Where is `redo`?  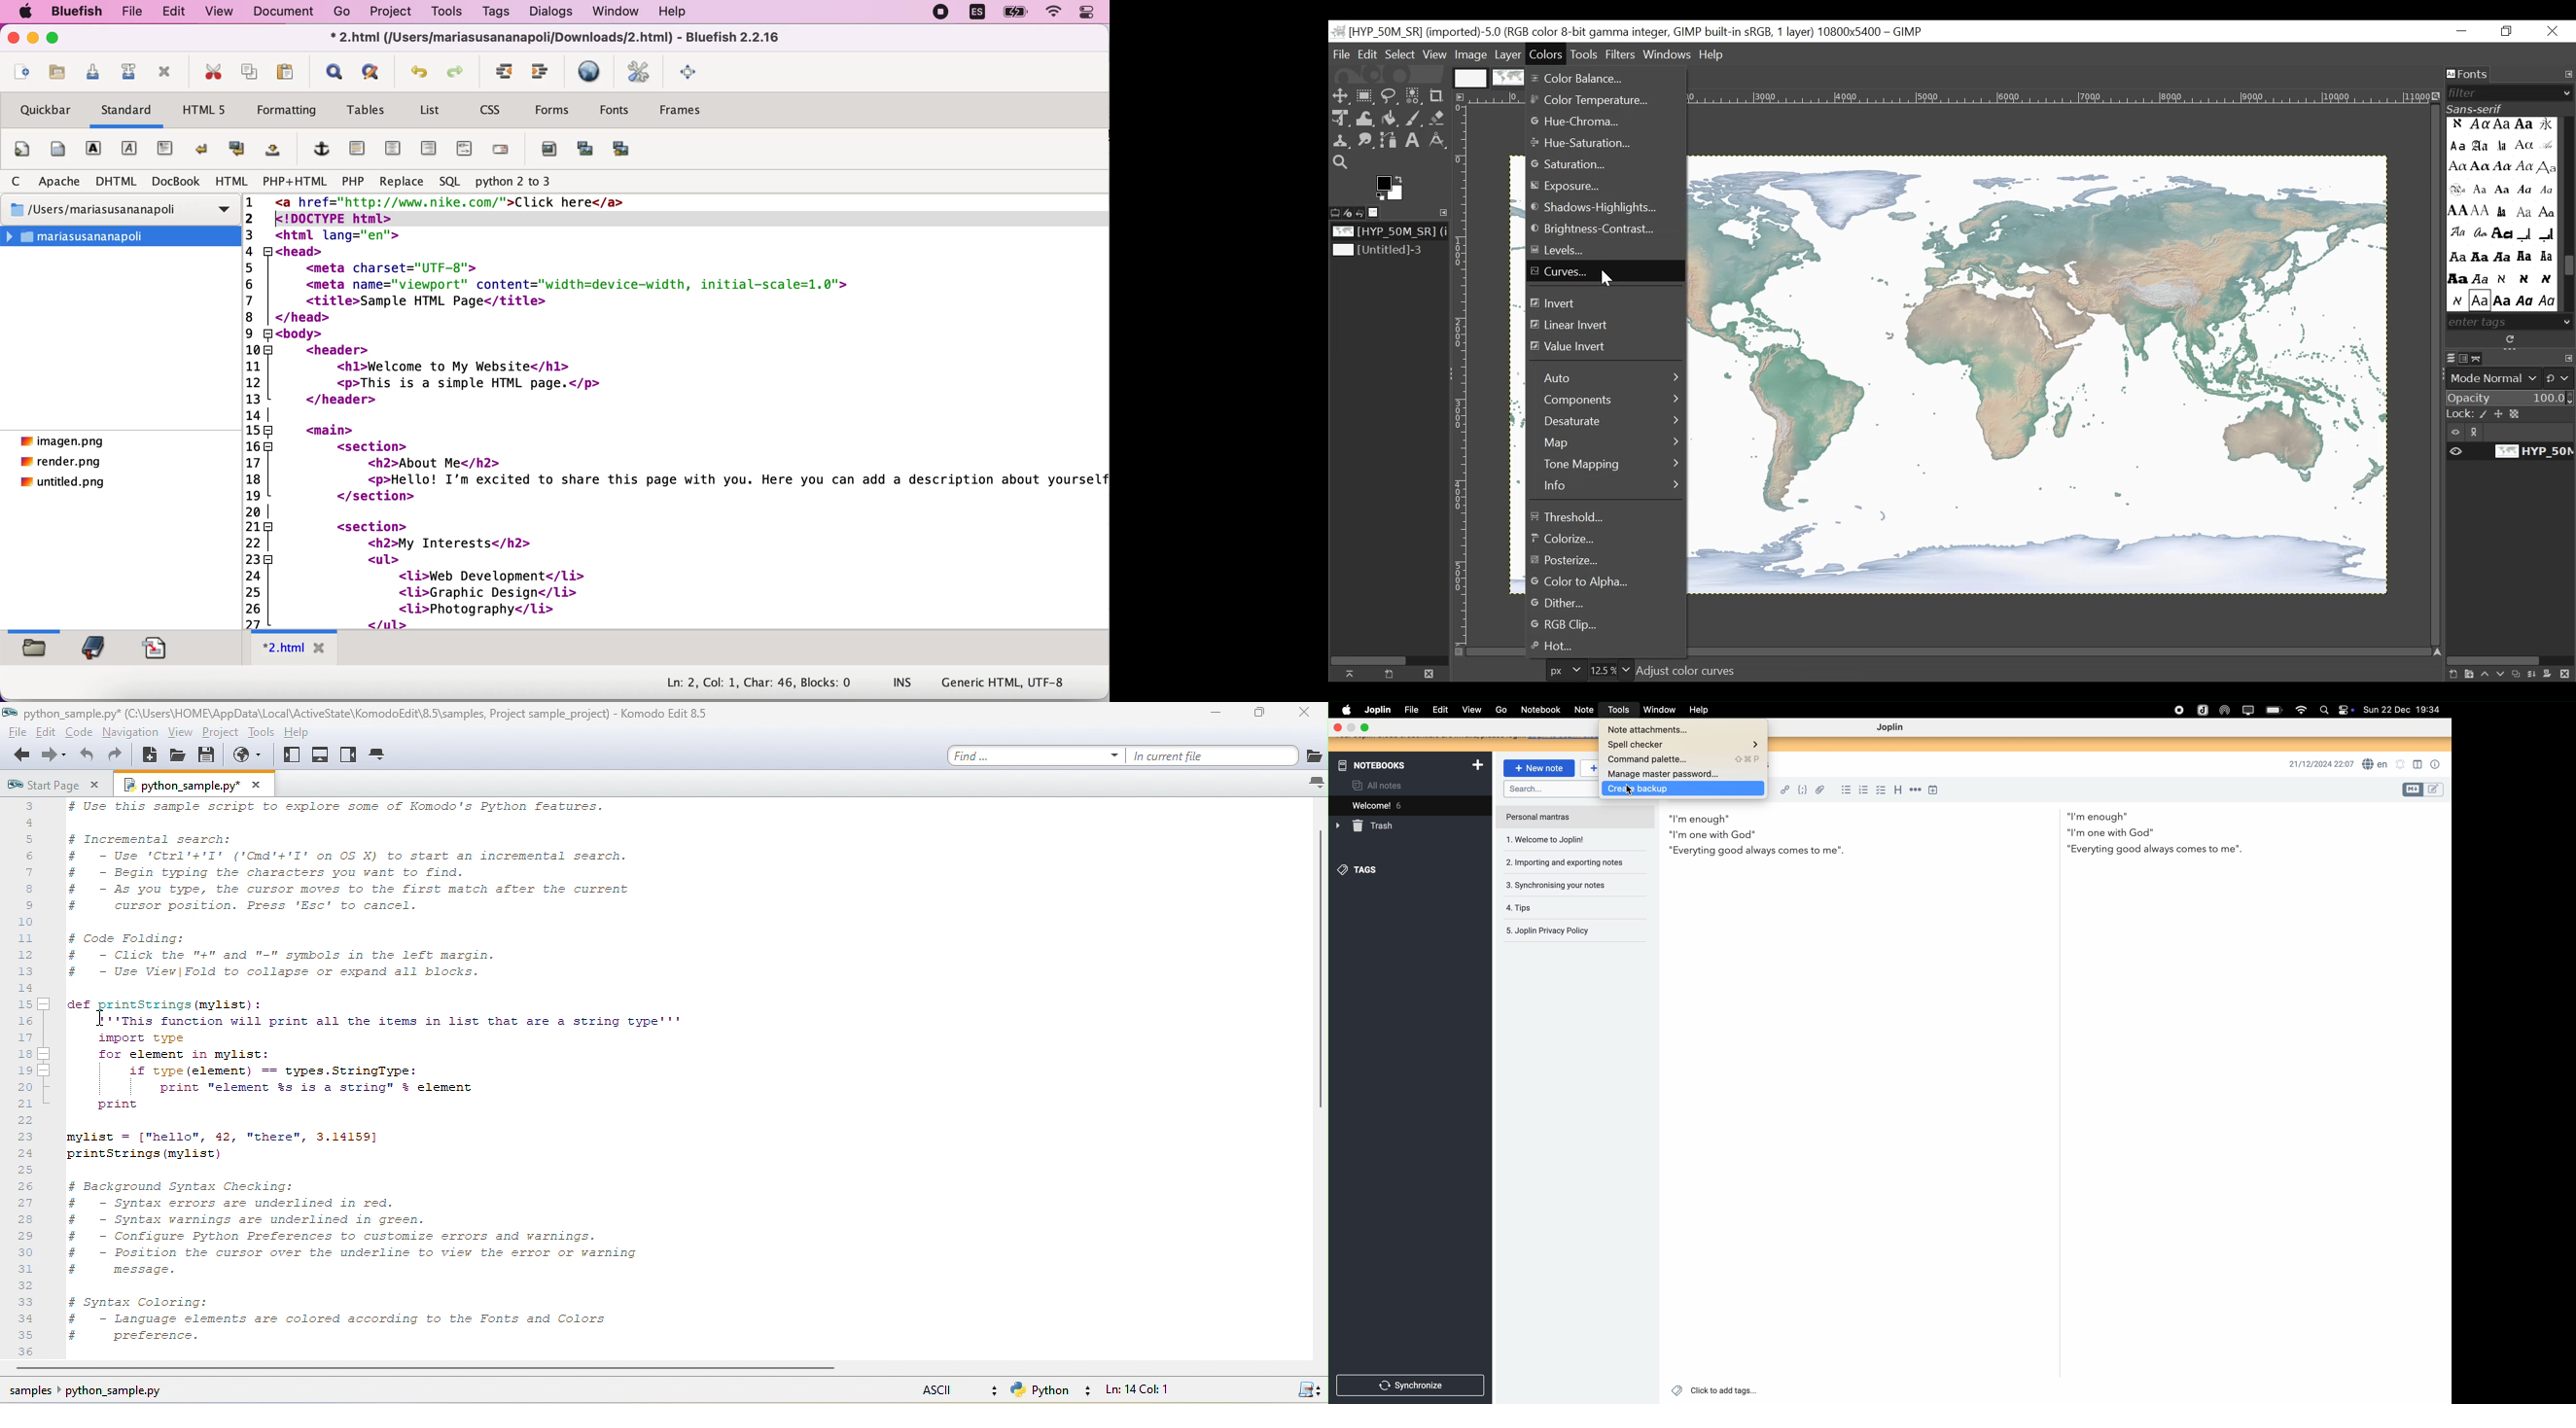 redo is located at coordinates (460, 72).